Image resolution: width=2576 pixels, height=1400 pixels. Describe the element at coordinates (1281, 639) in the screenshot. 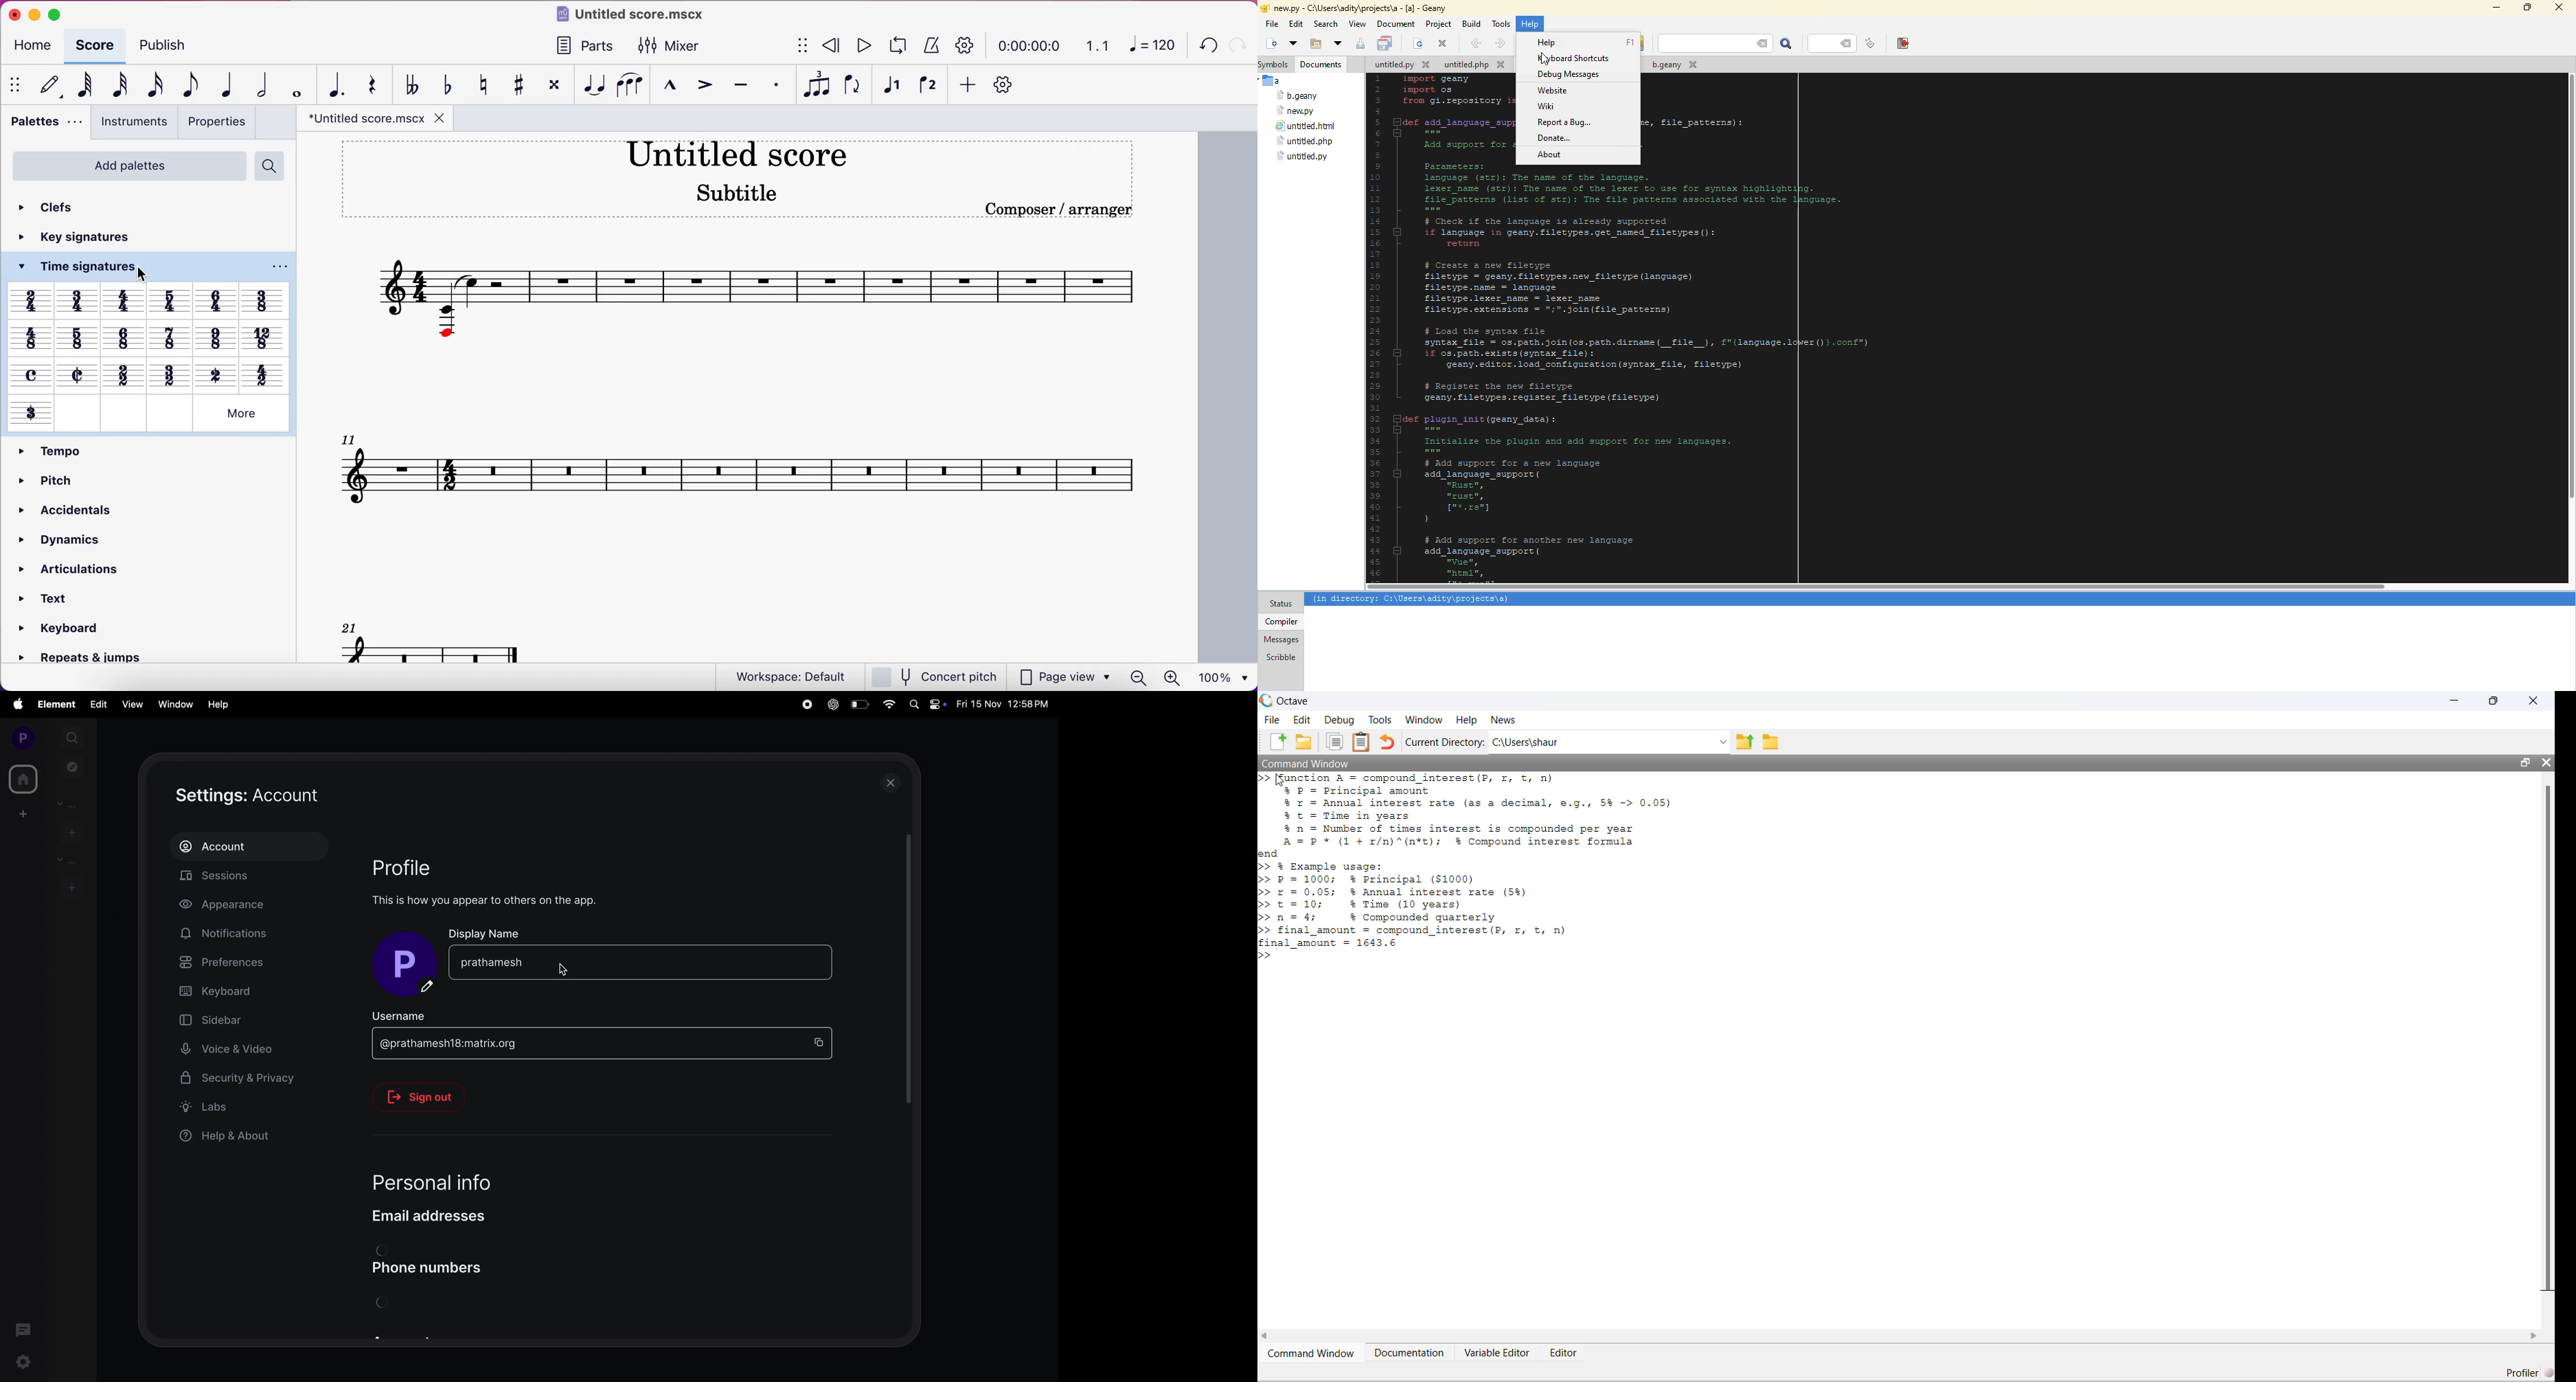

I see `messages` at that location.